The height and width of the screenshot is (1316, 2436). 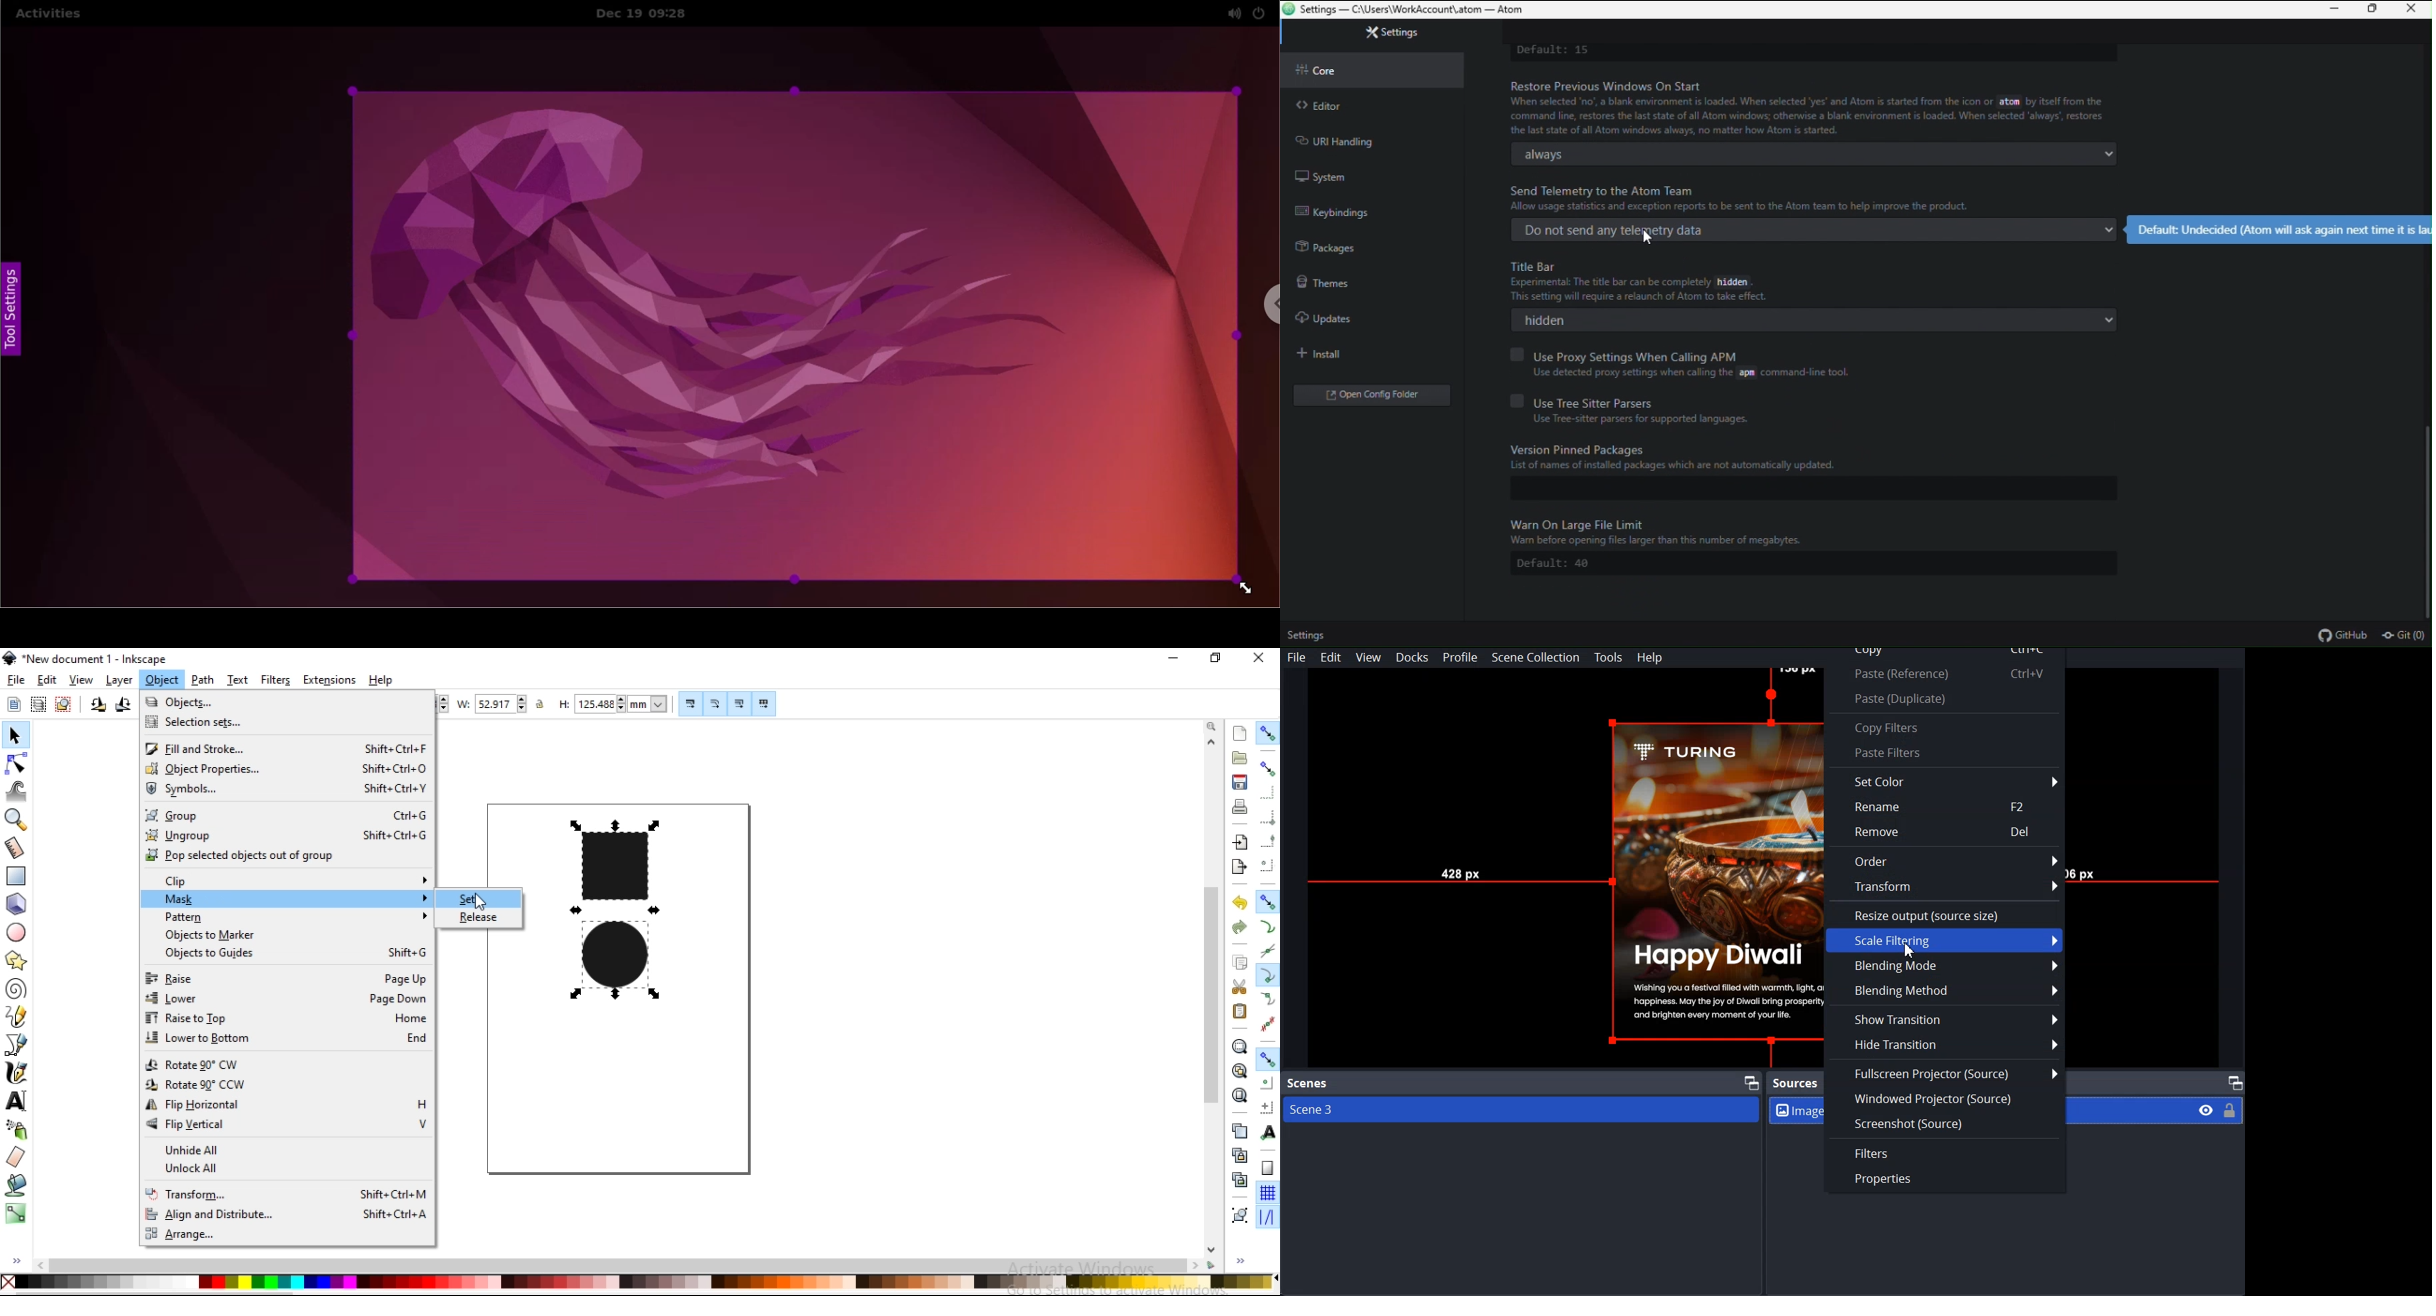 I want to click on measurement tool , so click(x=17, y=847).